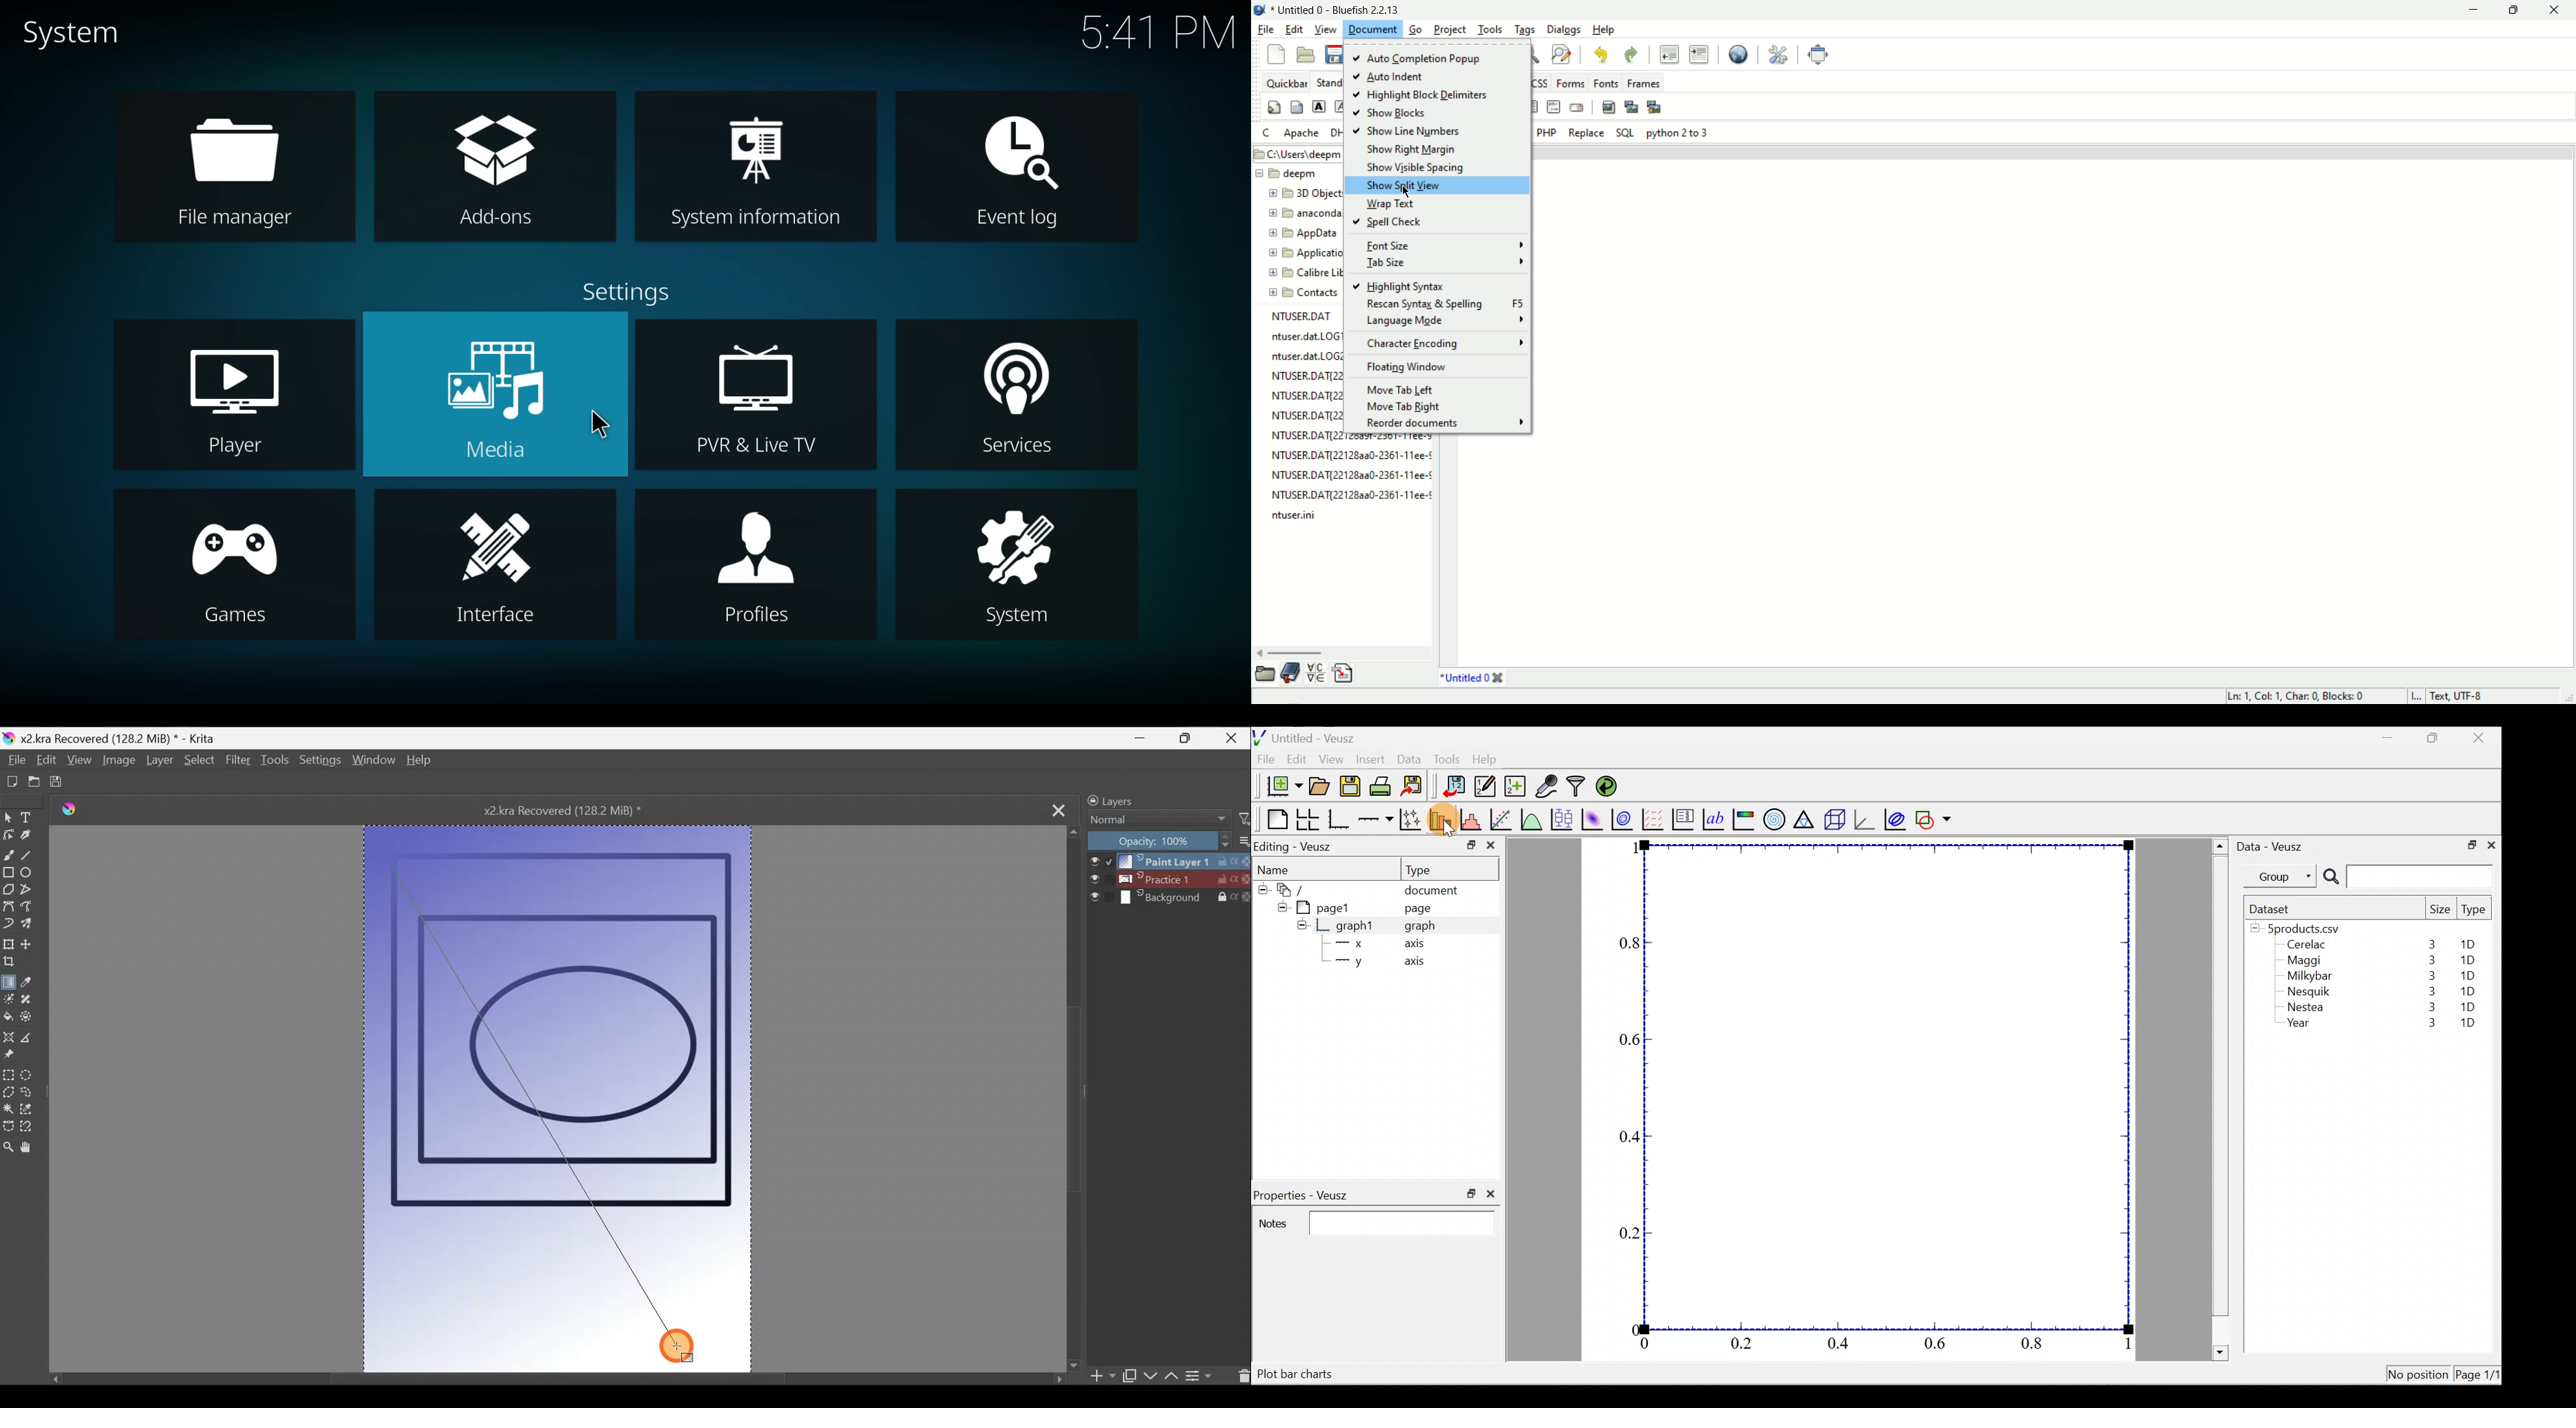 Image resolution: width=2576 pixels, height=1428 pixels. Describe the element at coordinates (15, 761) in the screenshot. I see `File` at that location.